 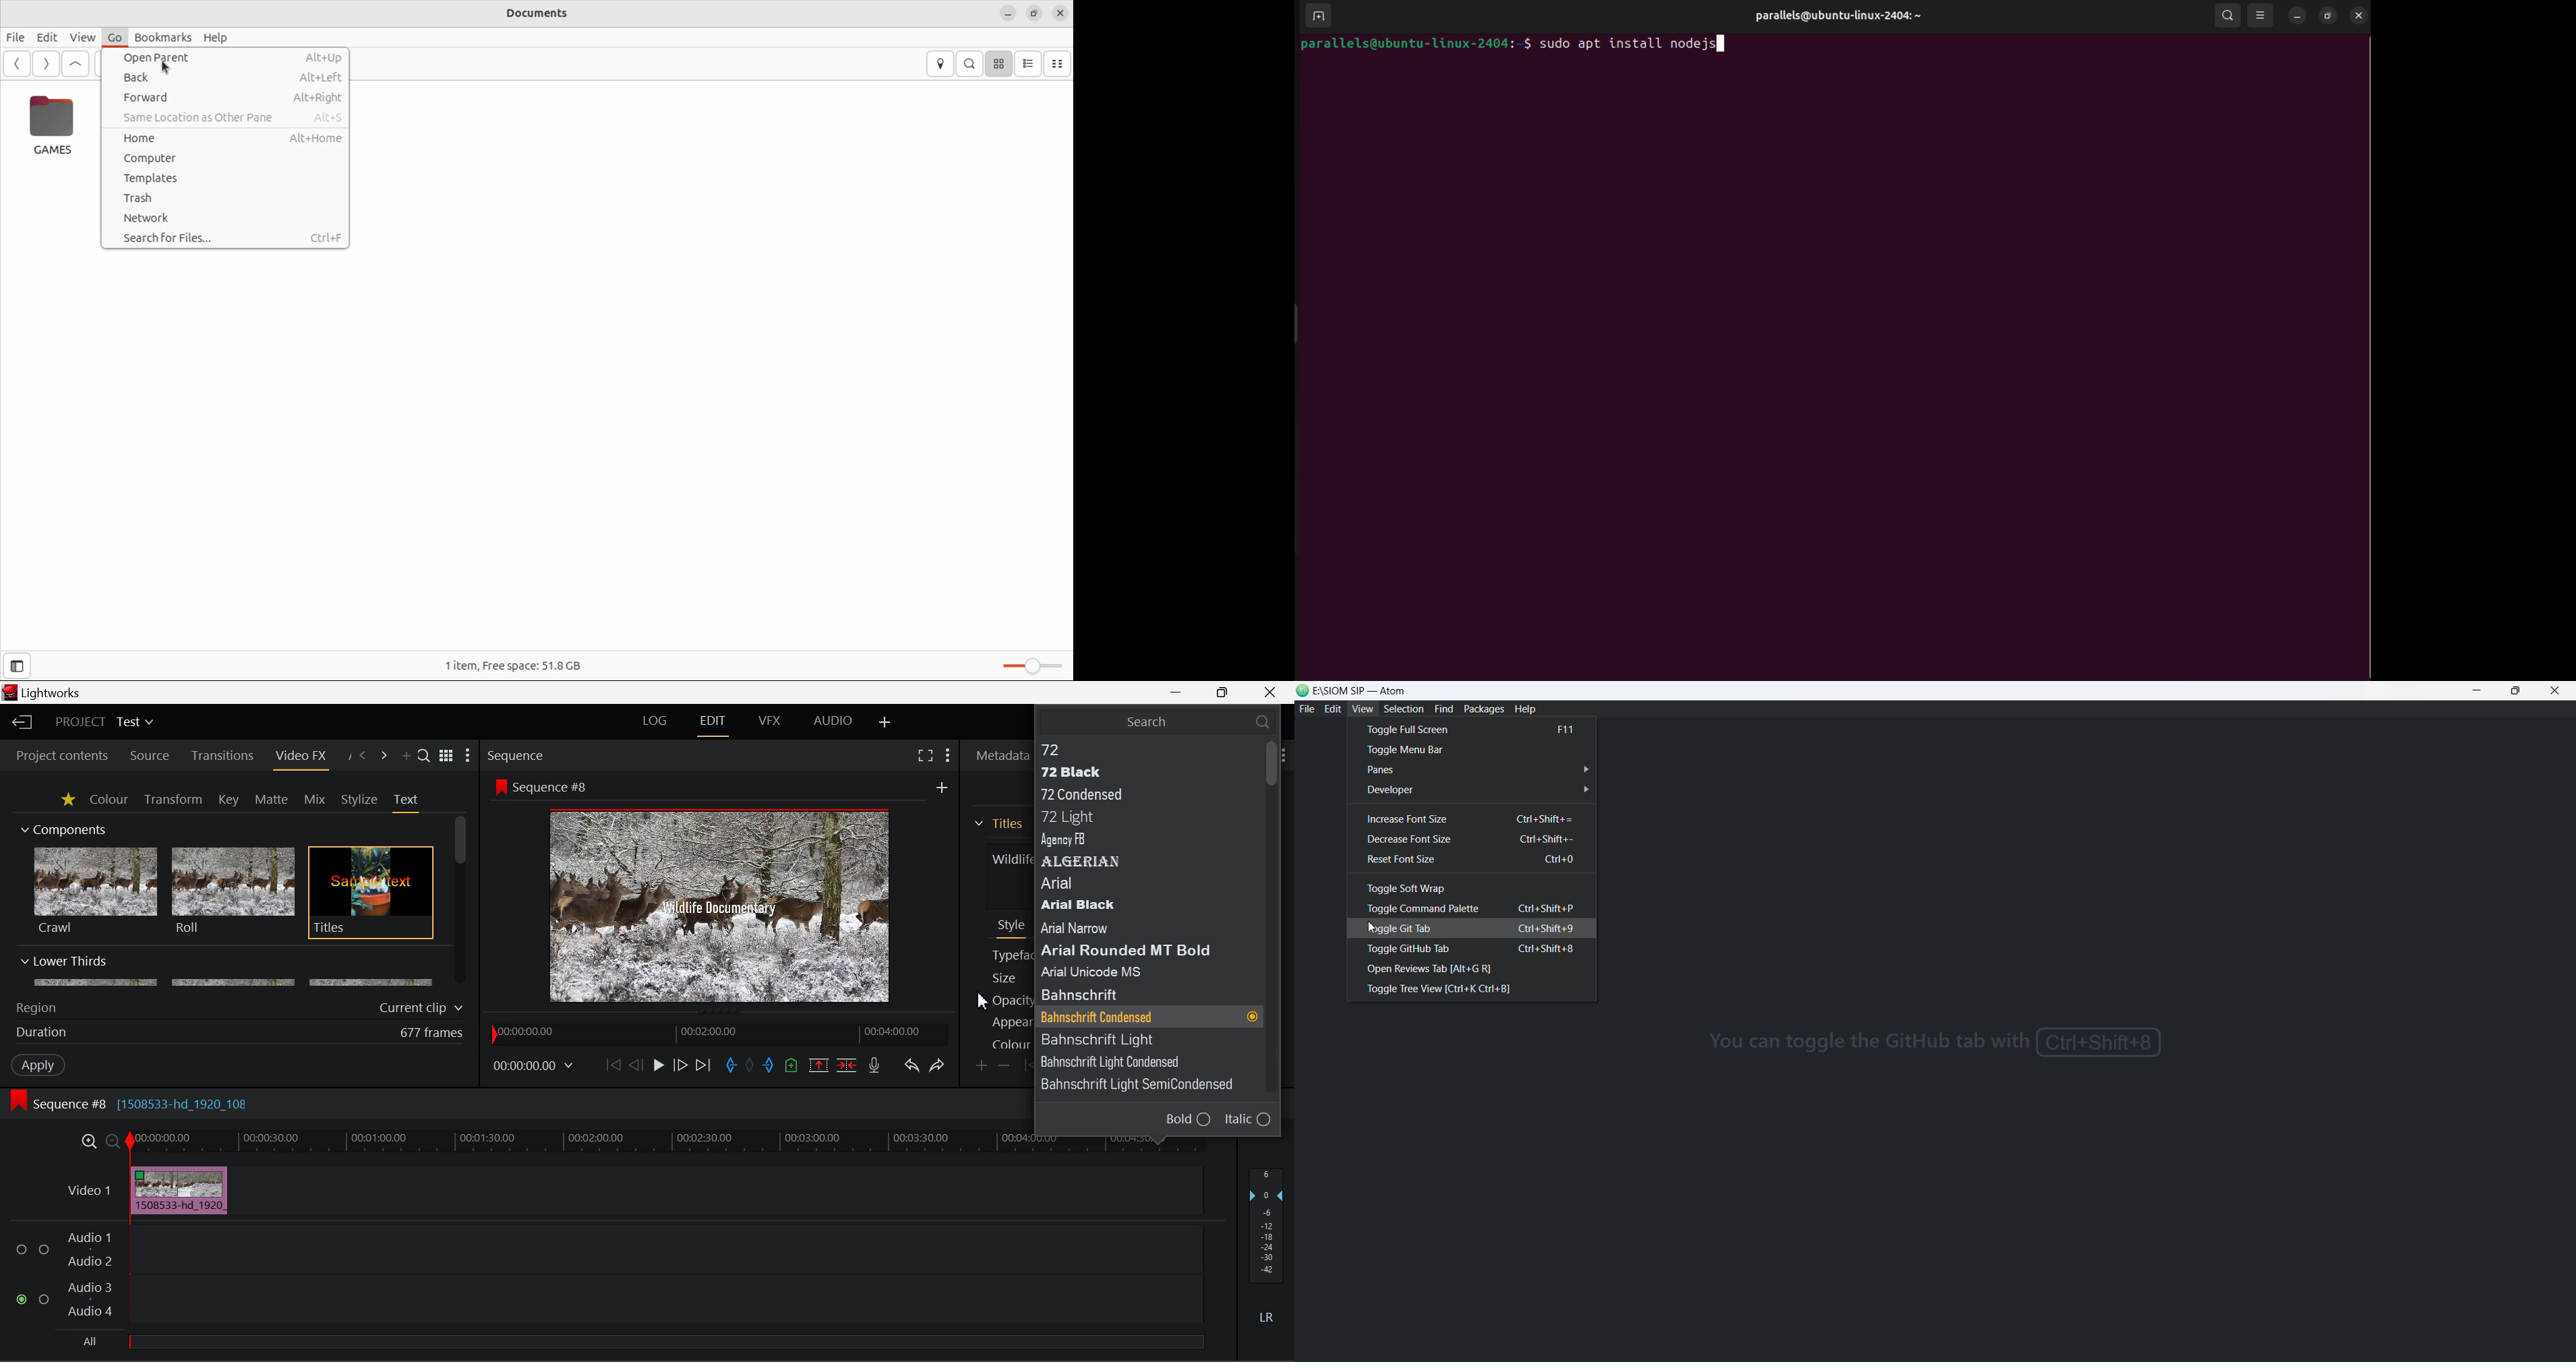 I want to click on Matte, so click(x=270, y=799).